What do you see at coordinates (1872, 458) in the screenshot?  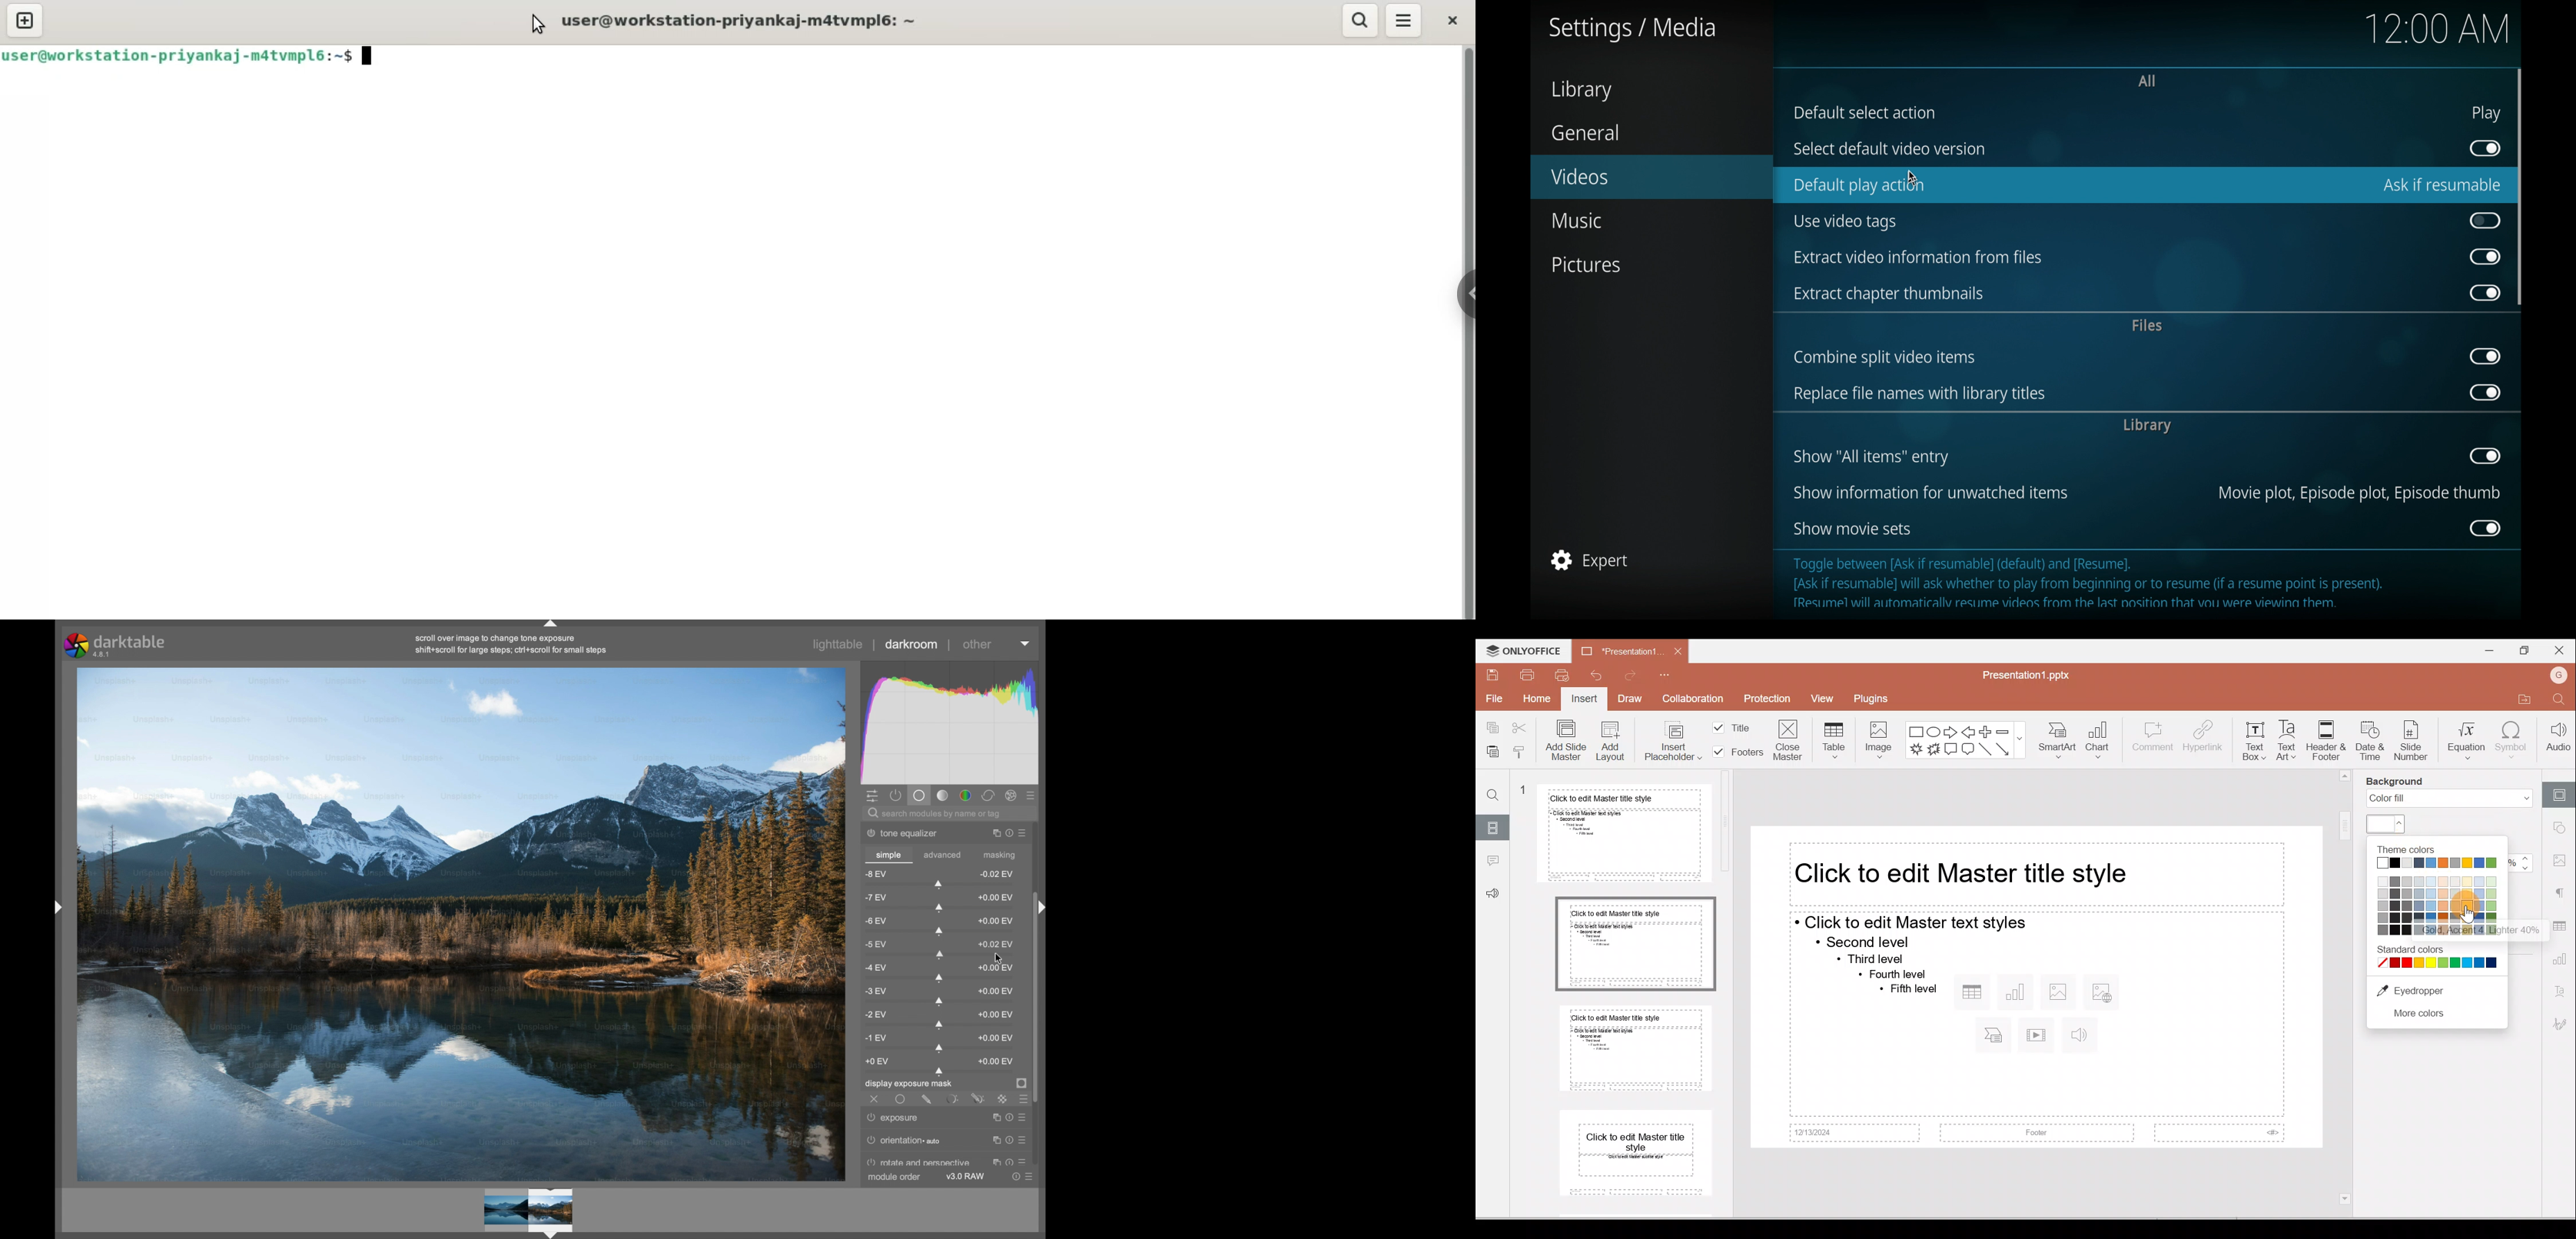 I see `show all items entry` at bounding box center [1872, 458].